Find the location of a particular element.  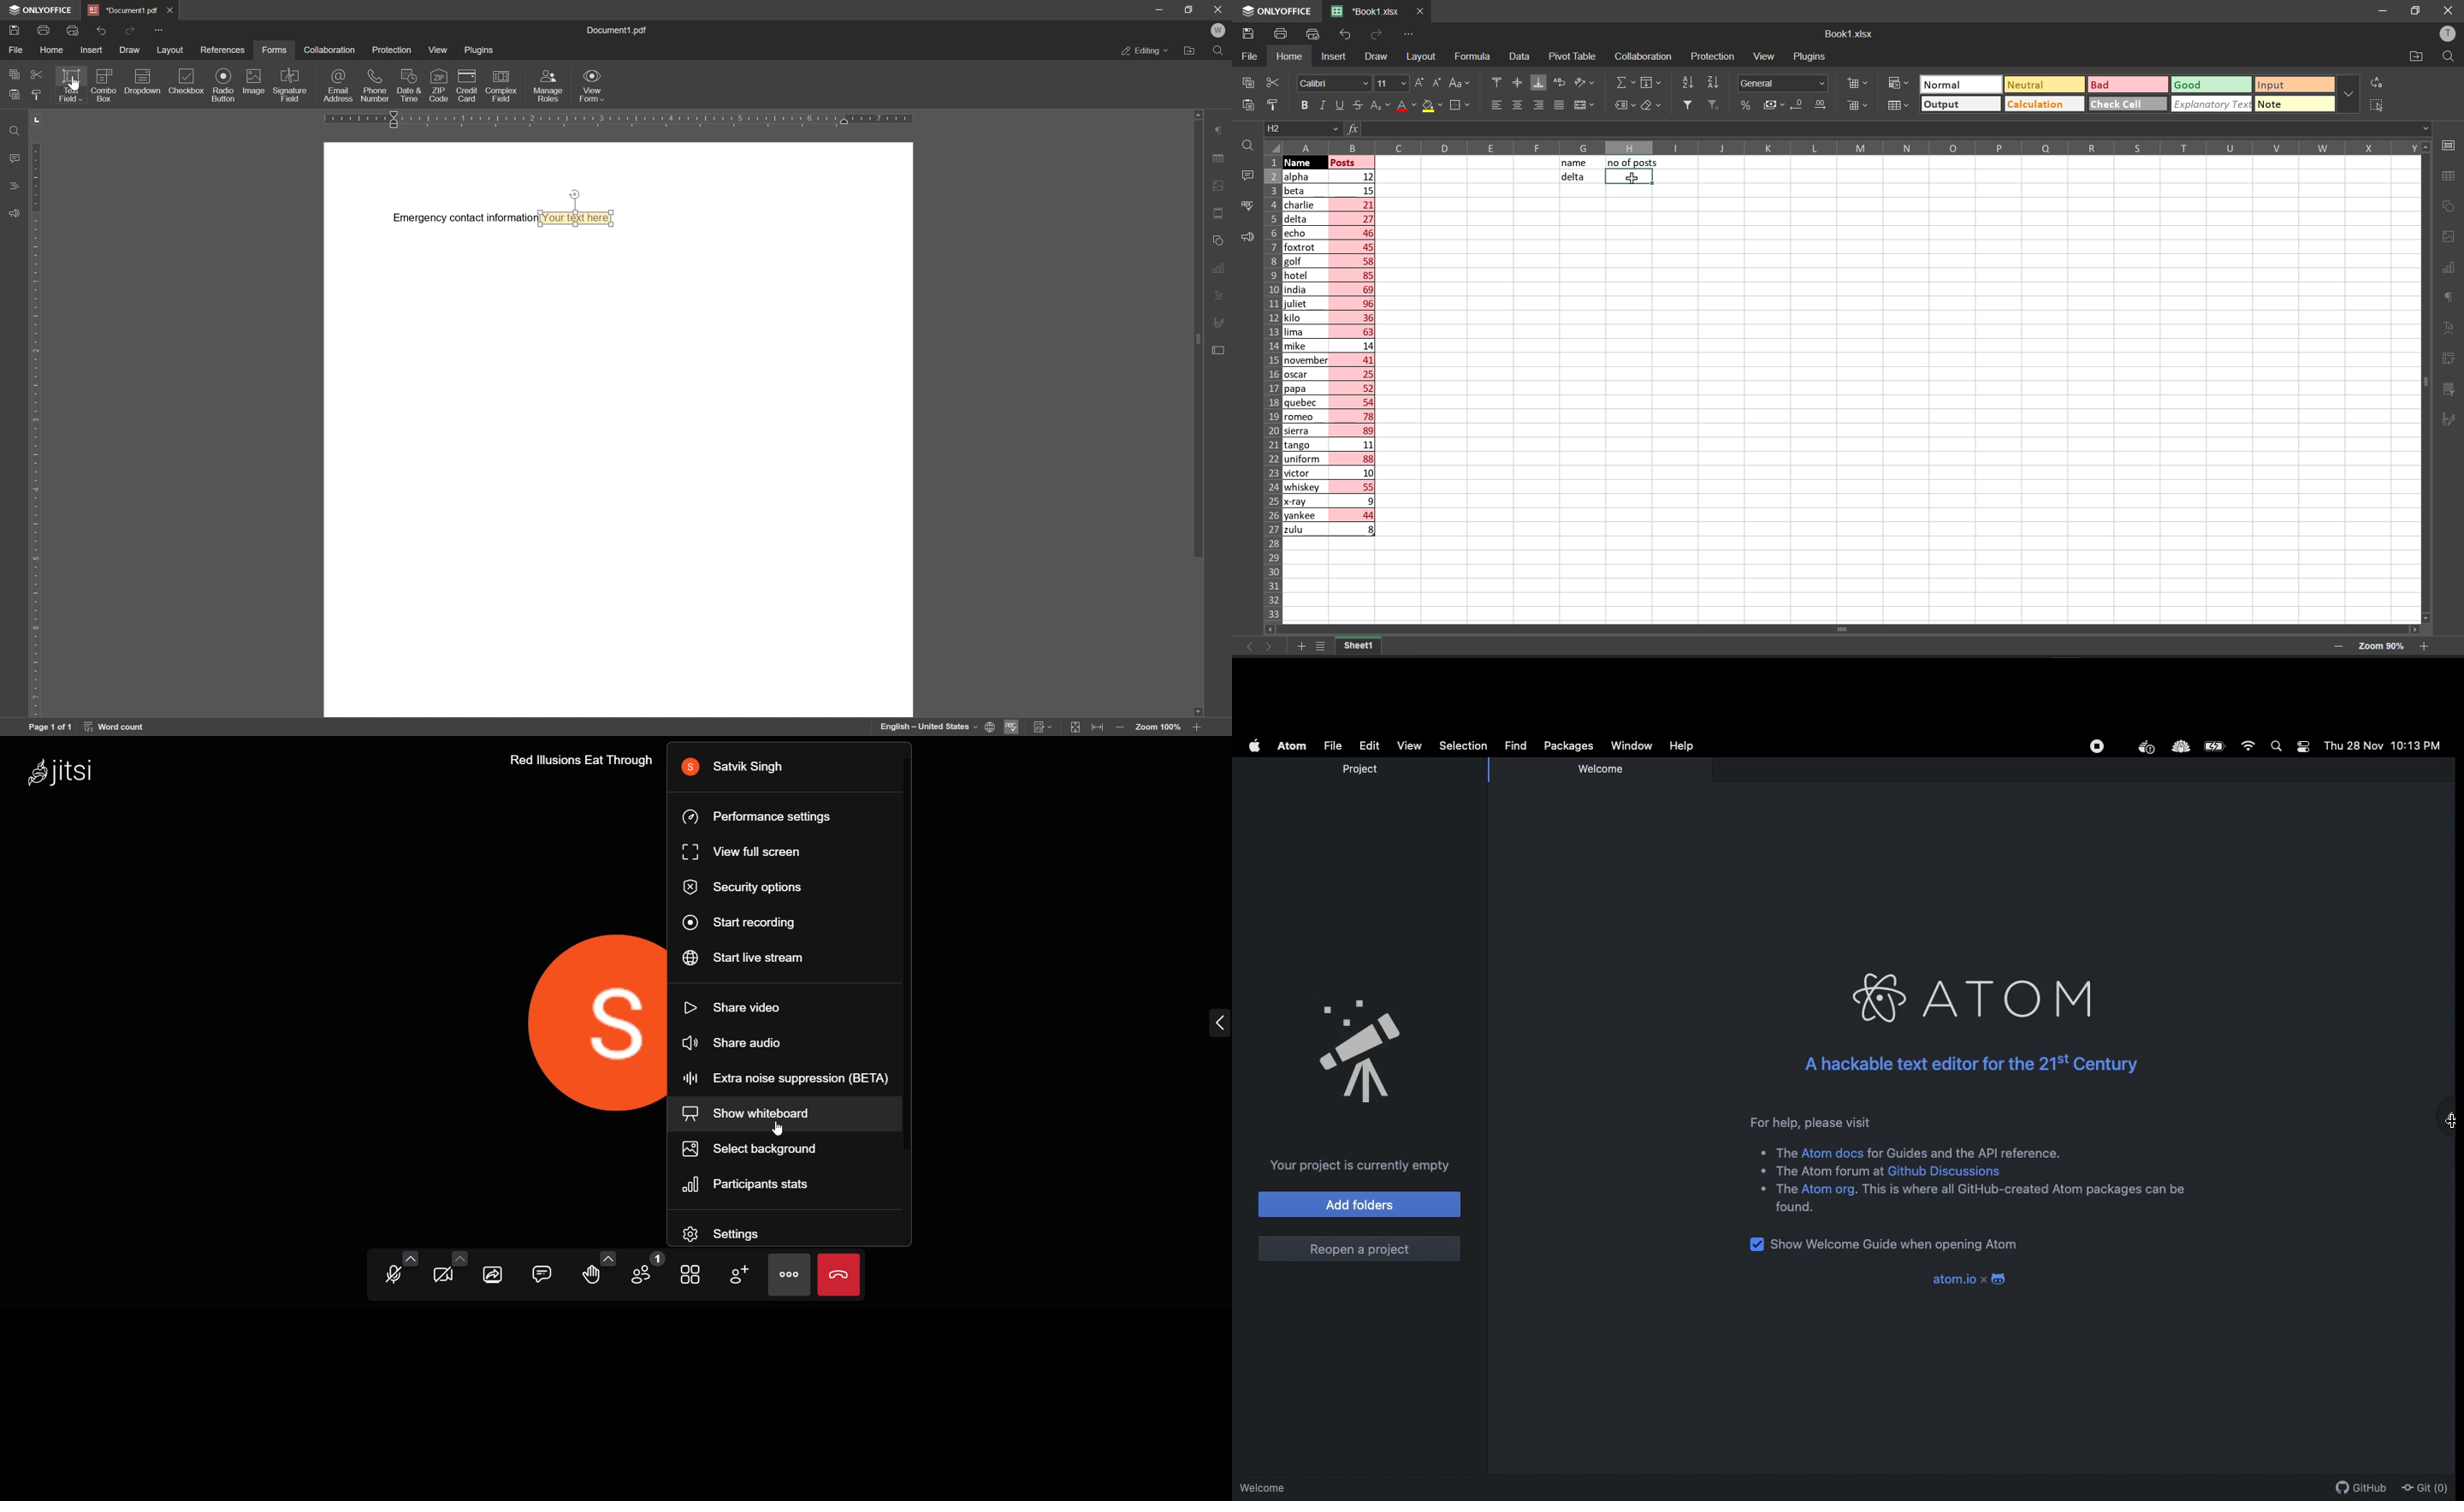

redo is located at coordinates (128, 31).